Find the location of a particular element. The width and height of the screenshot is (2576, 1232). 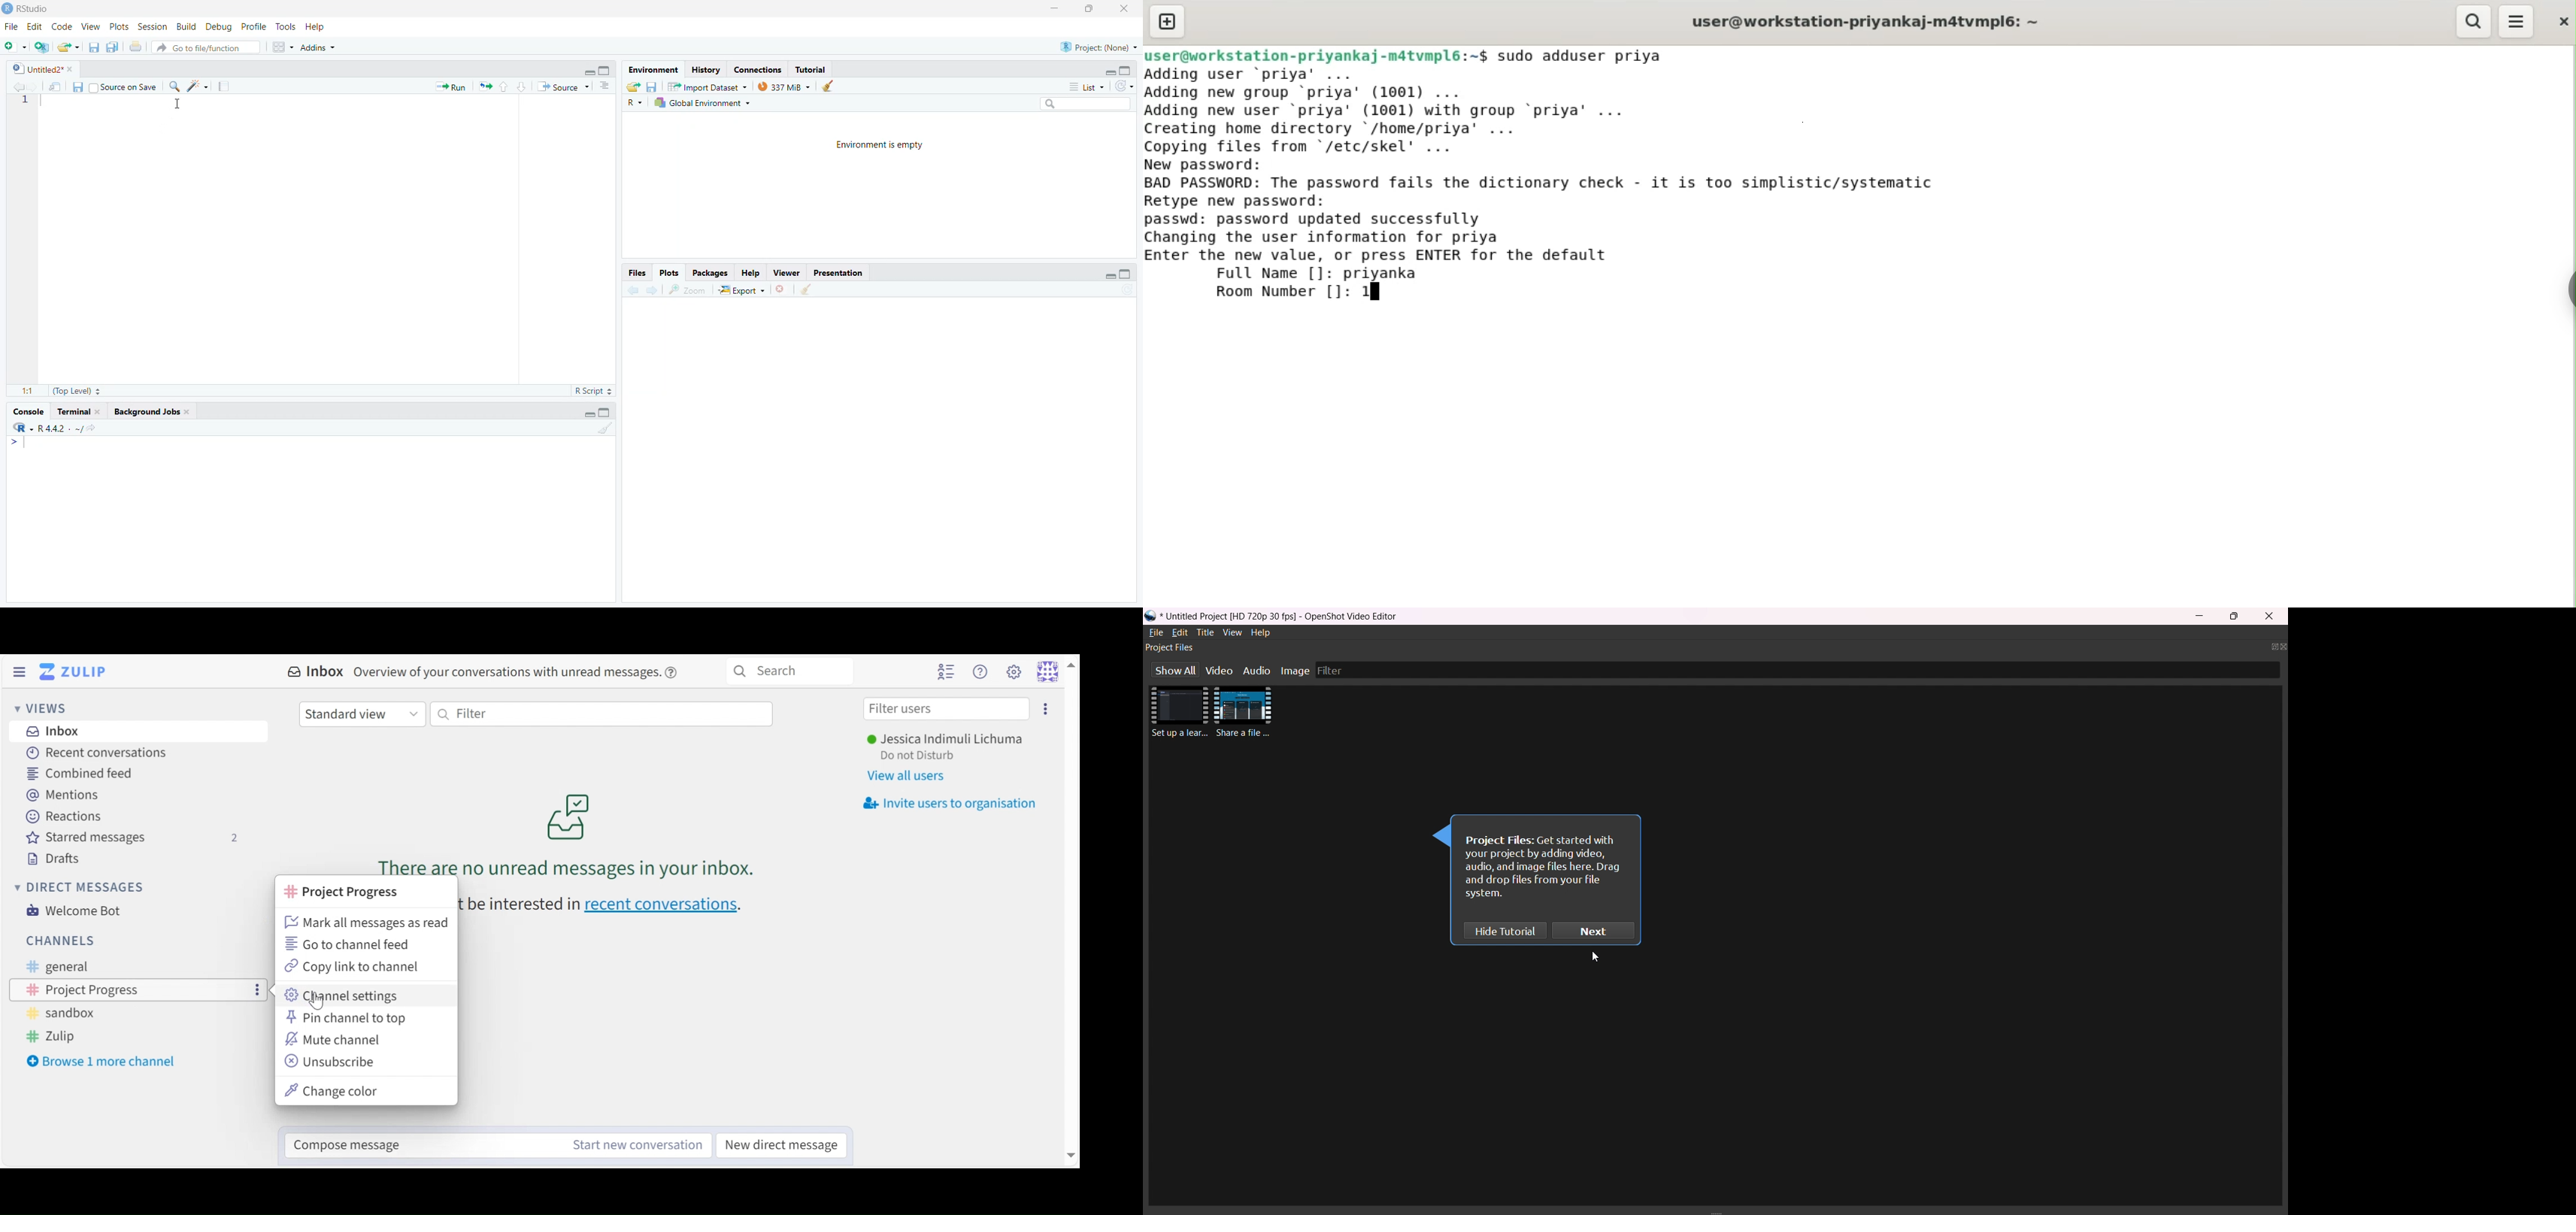

Environment is located at coordinates (651, 70).